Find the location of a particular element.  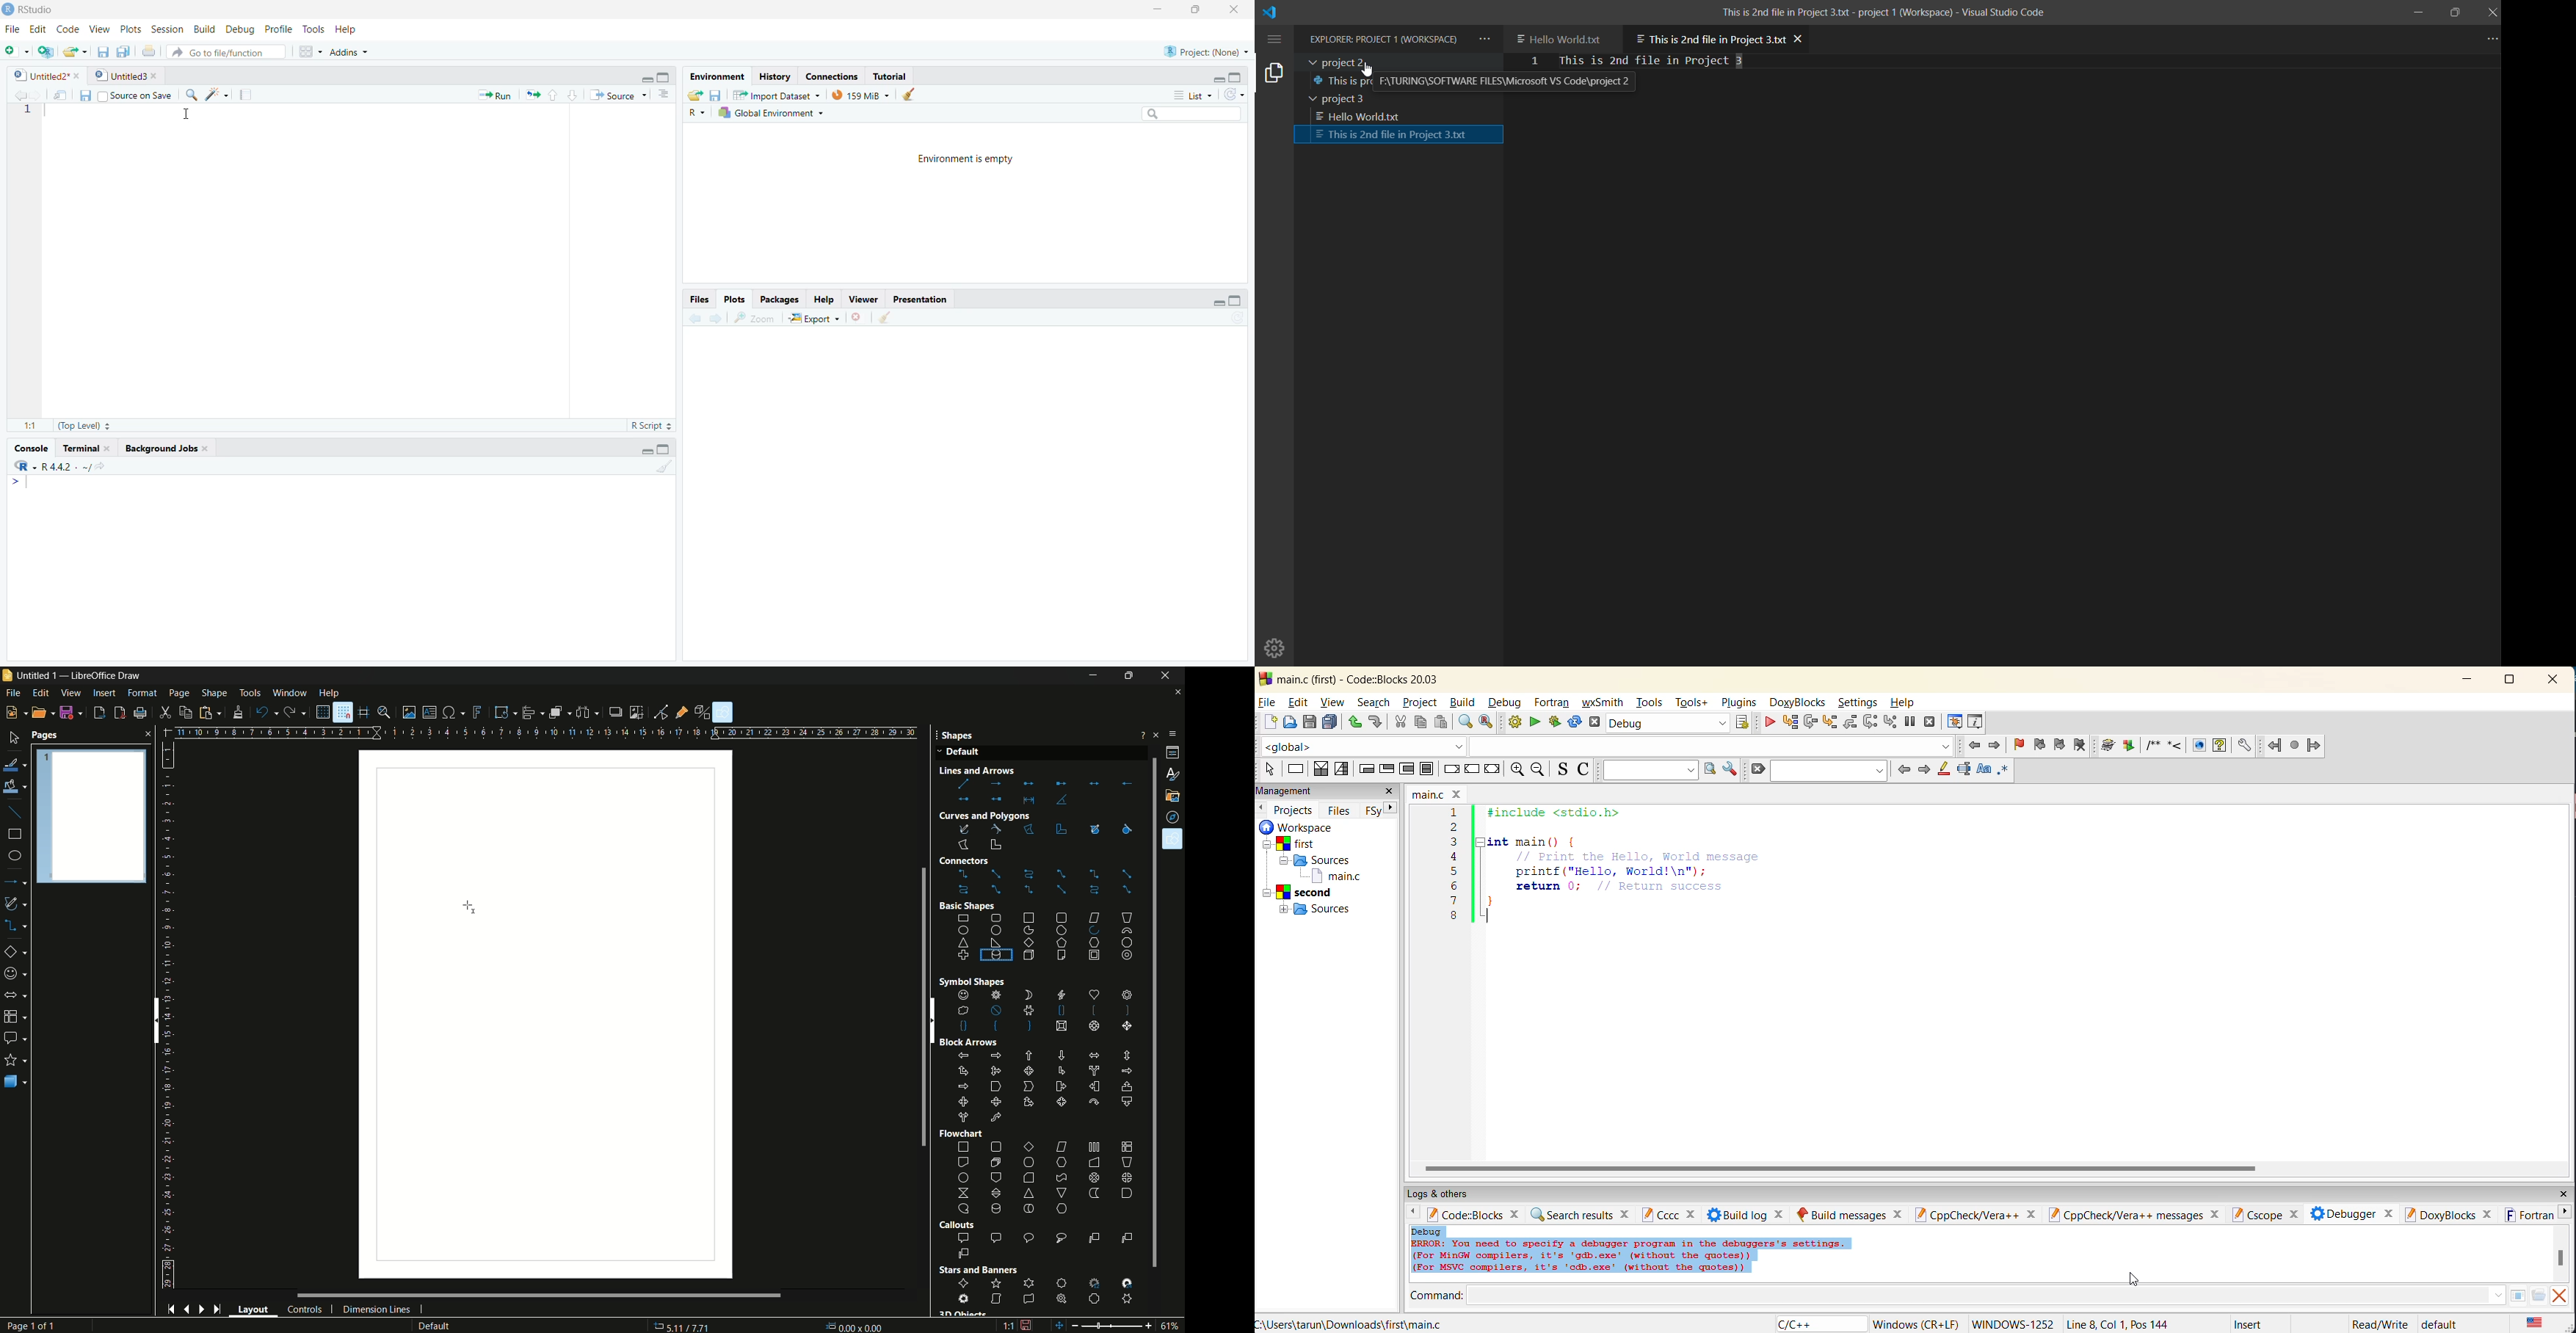

arrange is located at coordinates (560, 713).